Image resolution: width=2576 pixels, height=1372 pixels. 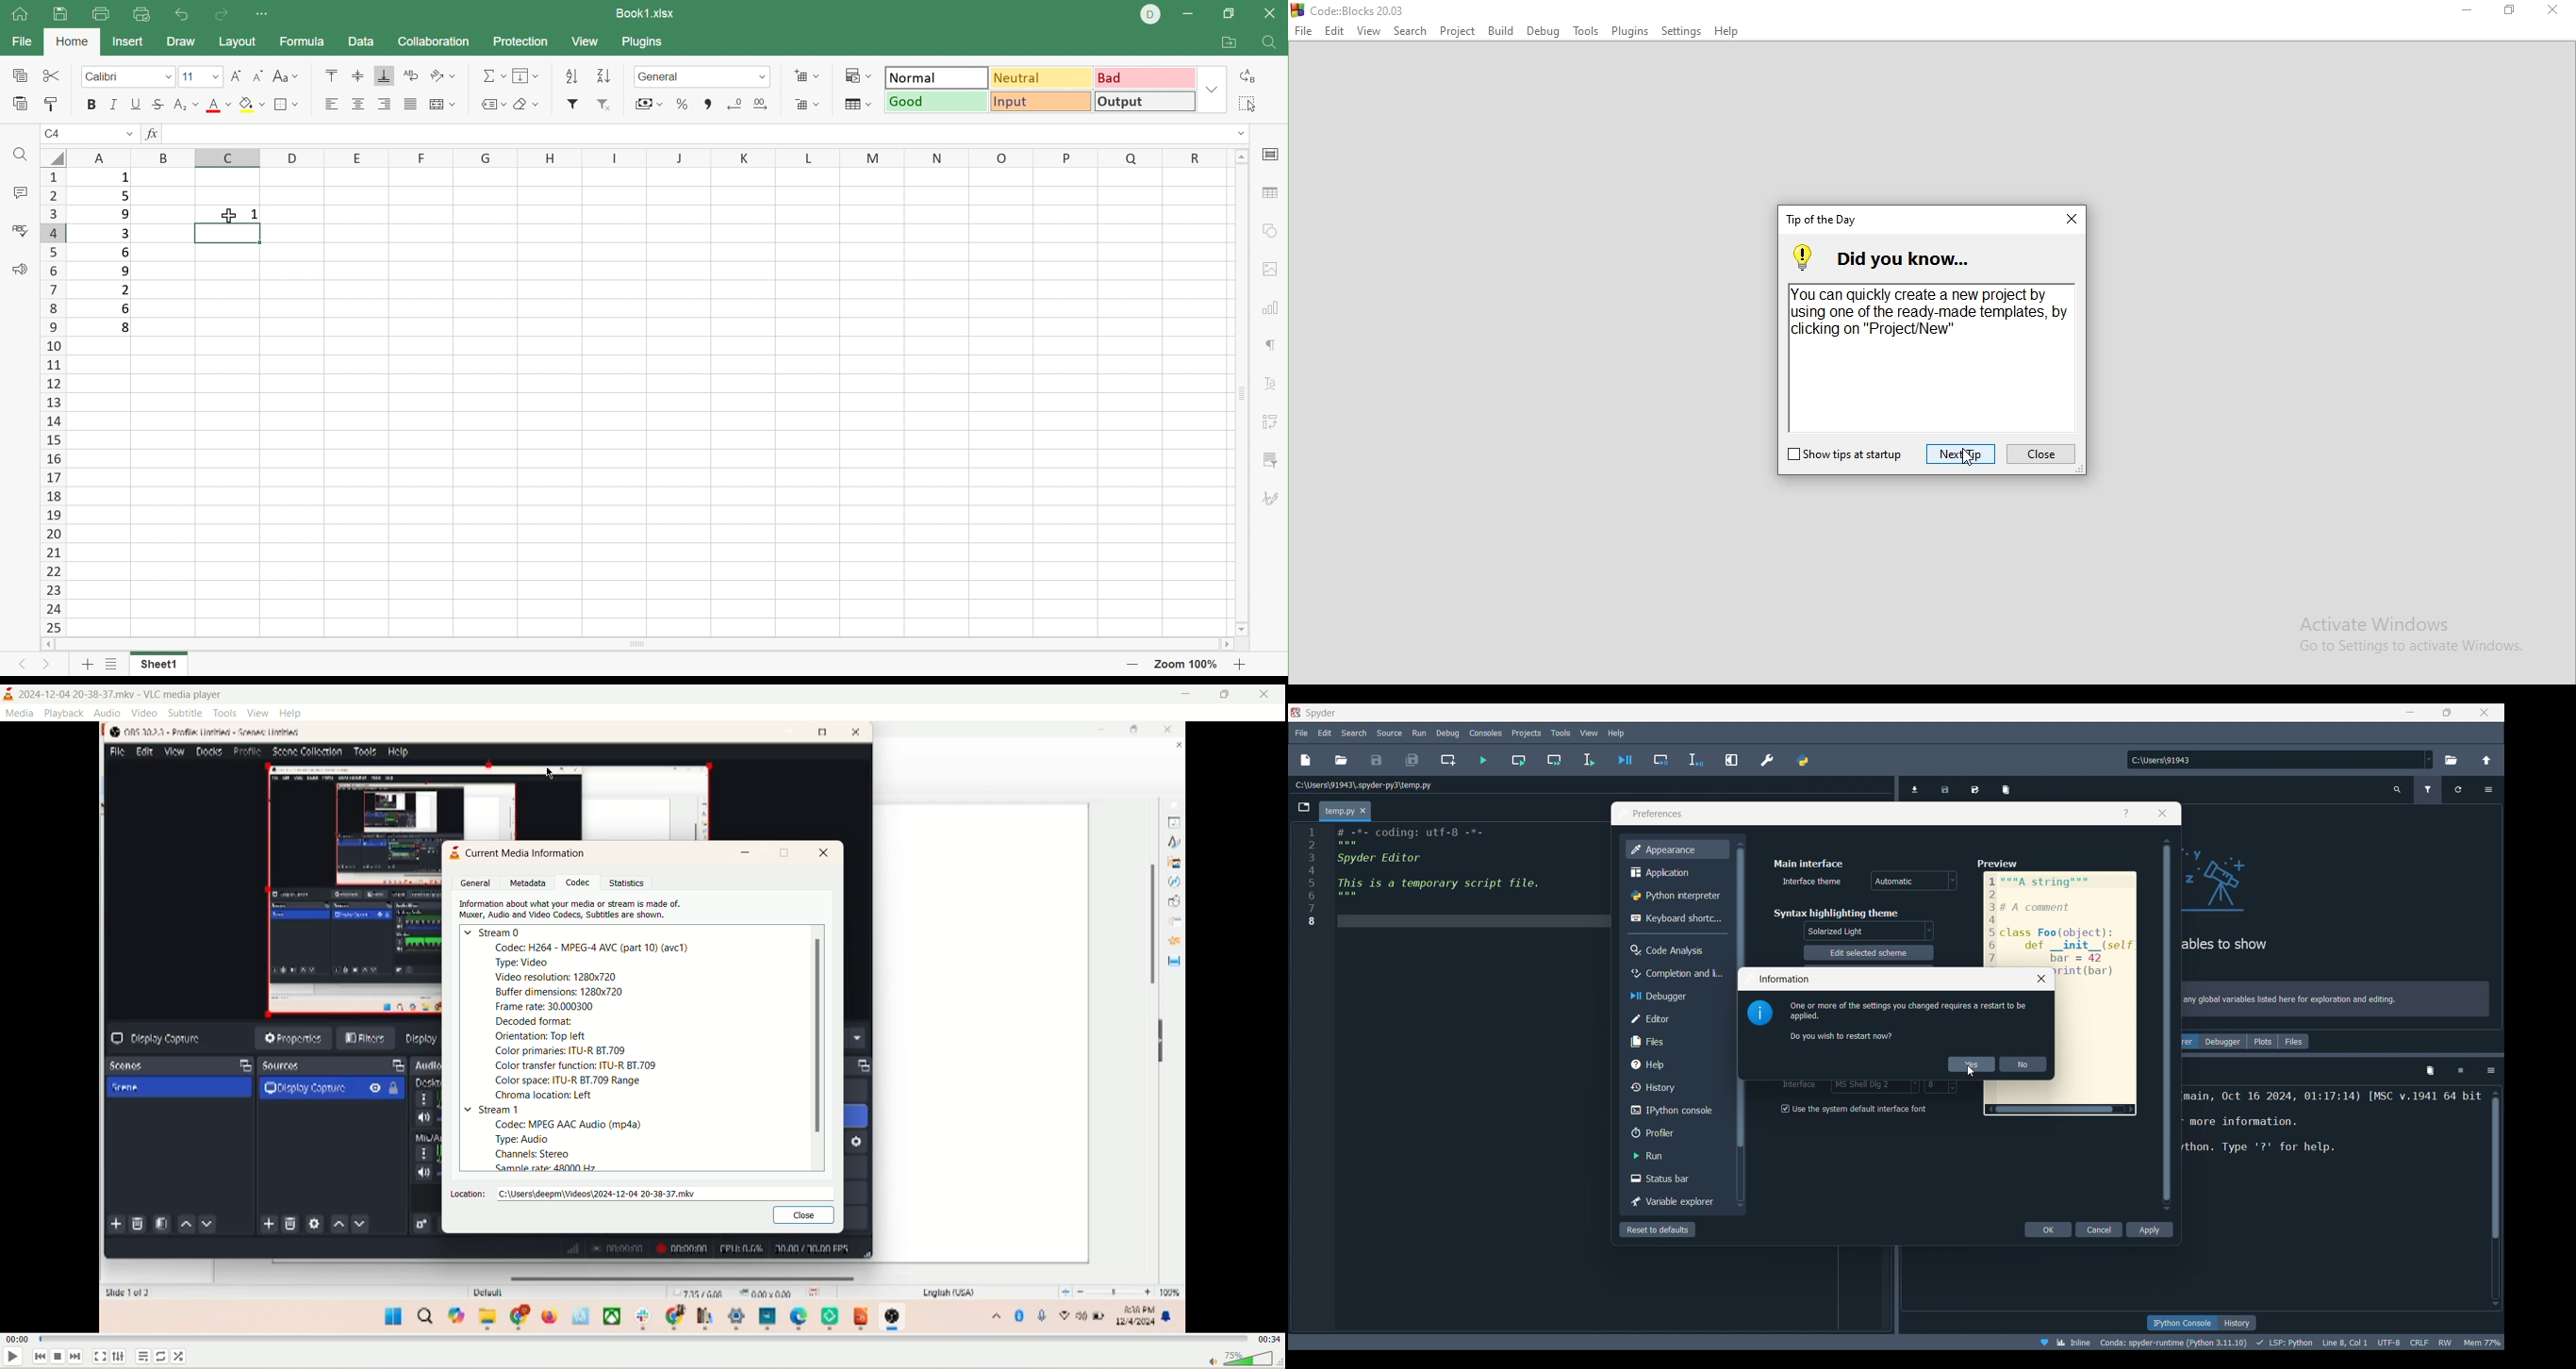 I want to click on Draw, so click(x=181, y=44).